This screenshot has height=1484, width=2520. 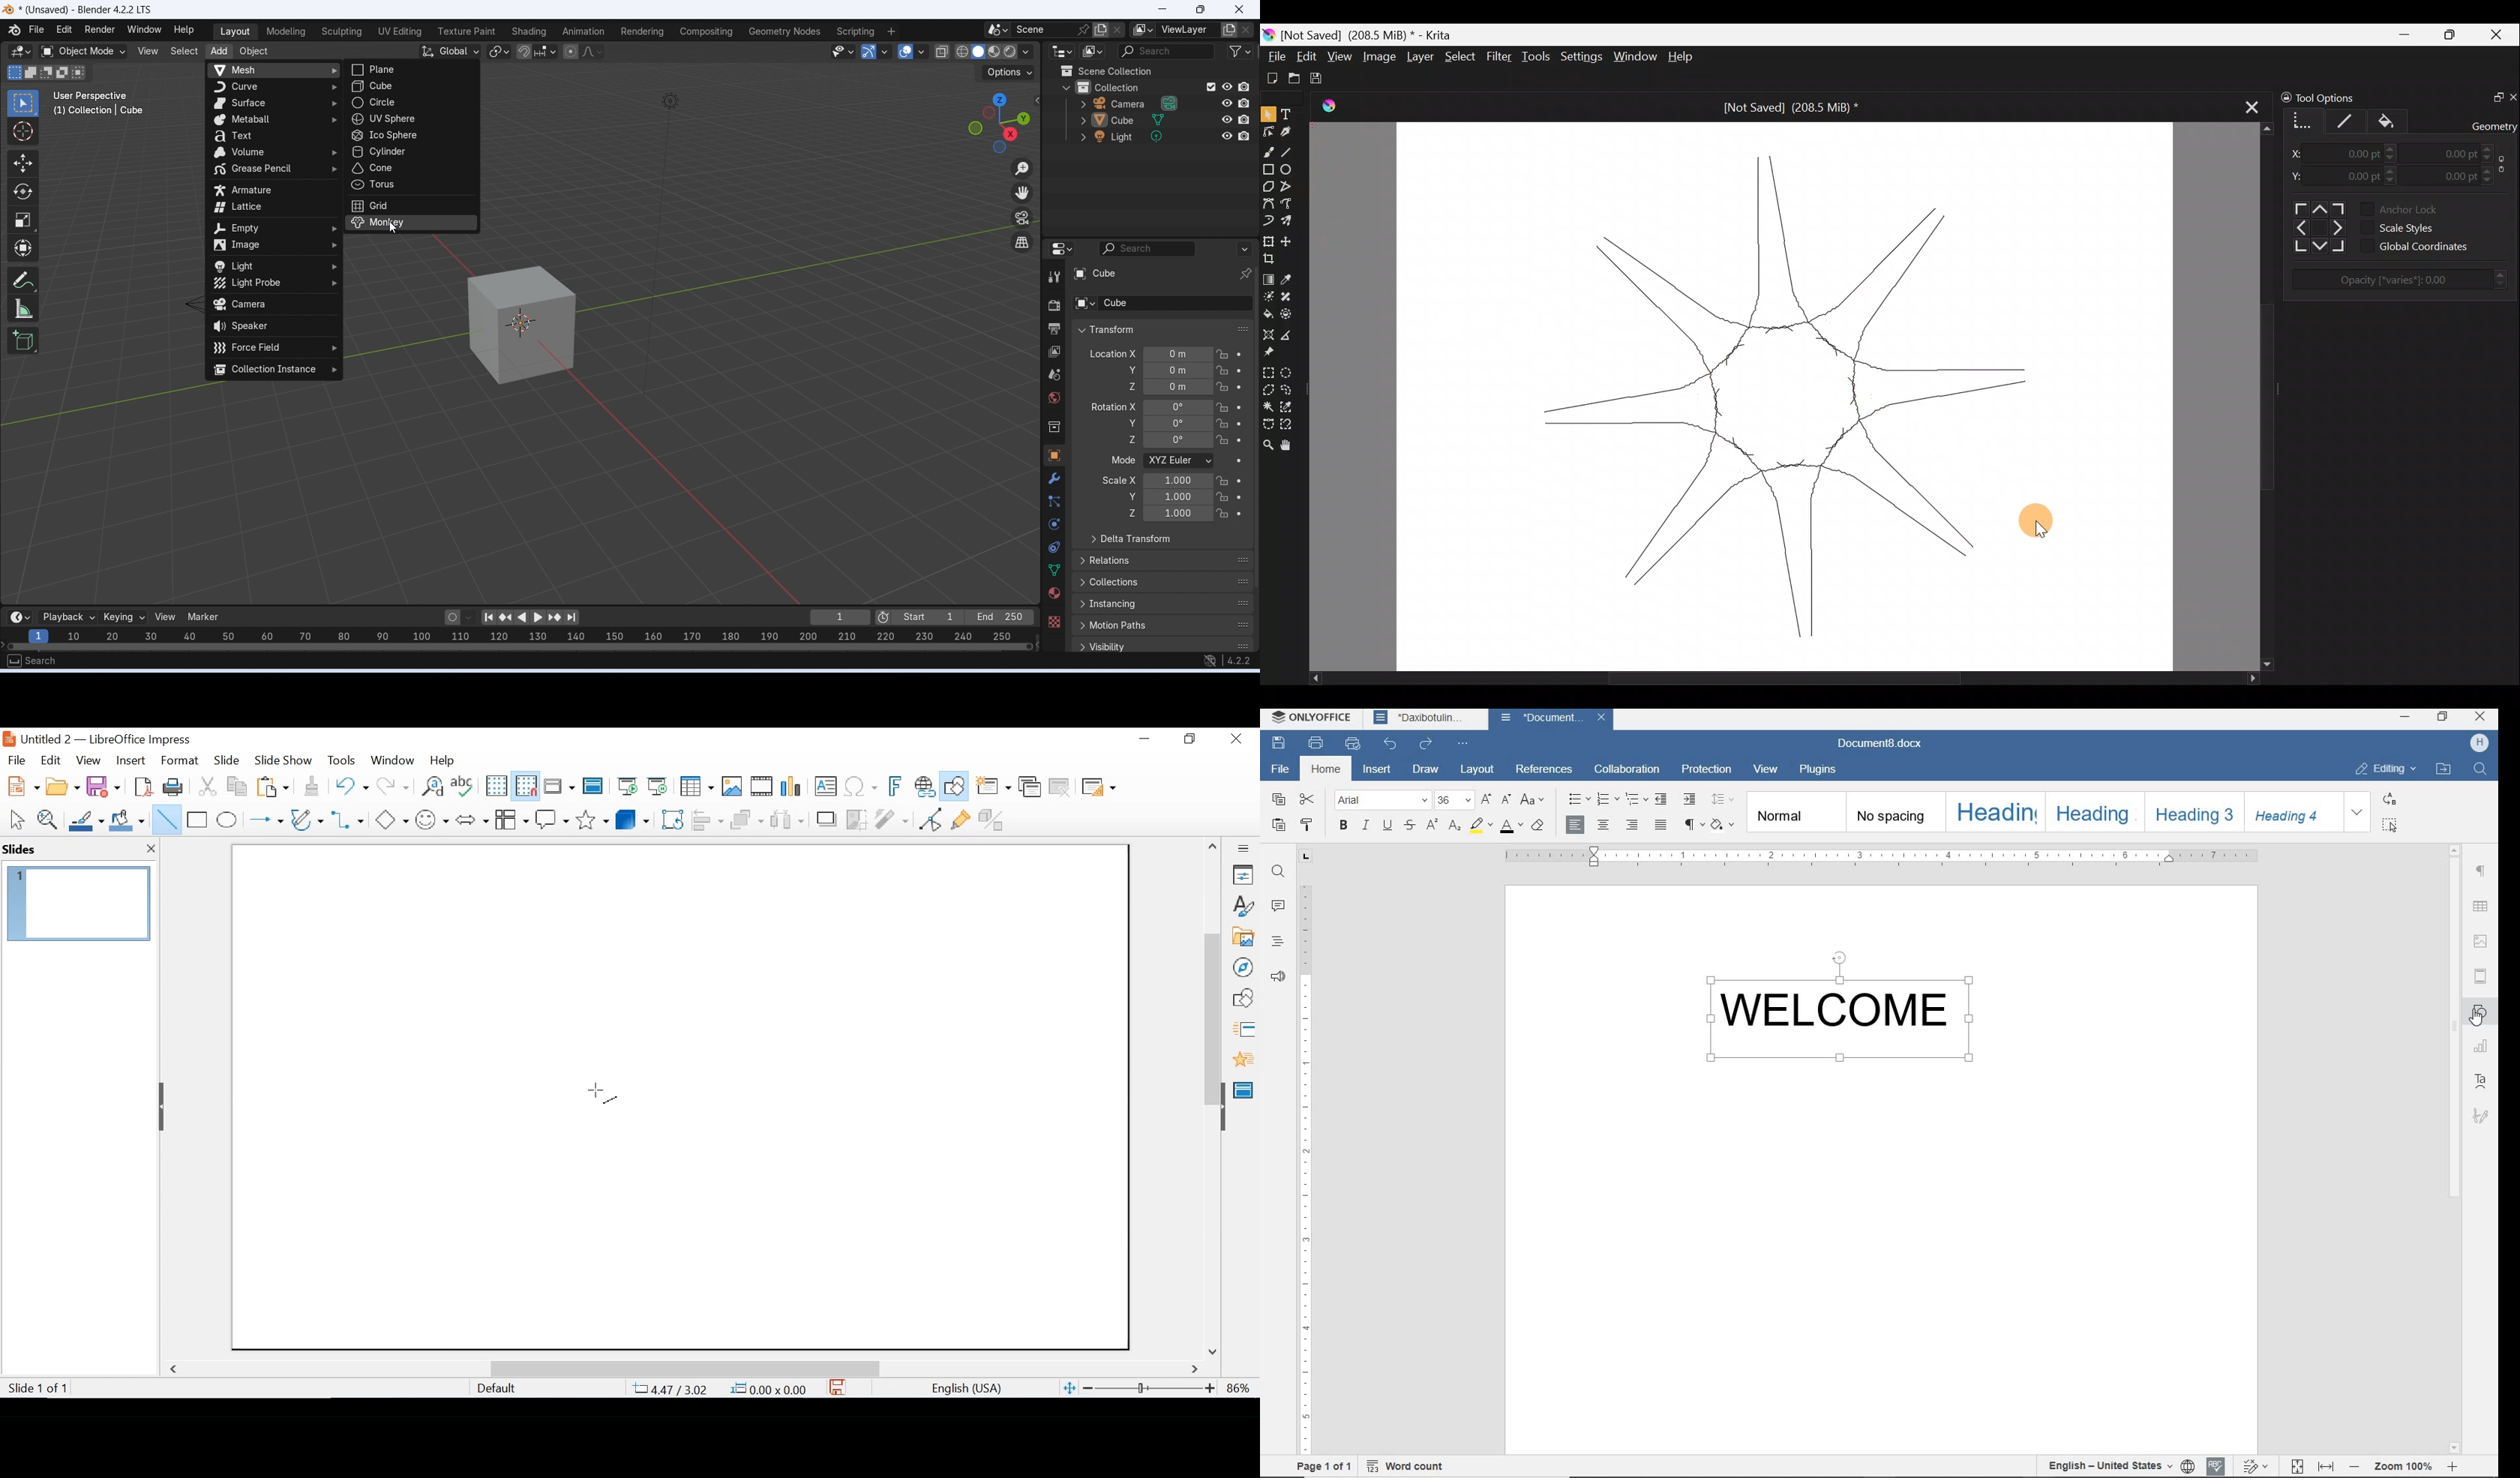 I want to click on rotation x, so click(x=1114, y=407).